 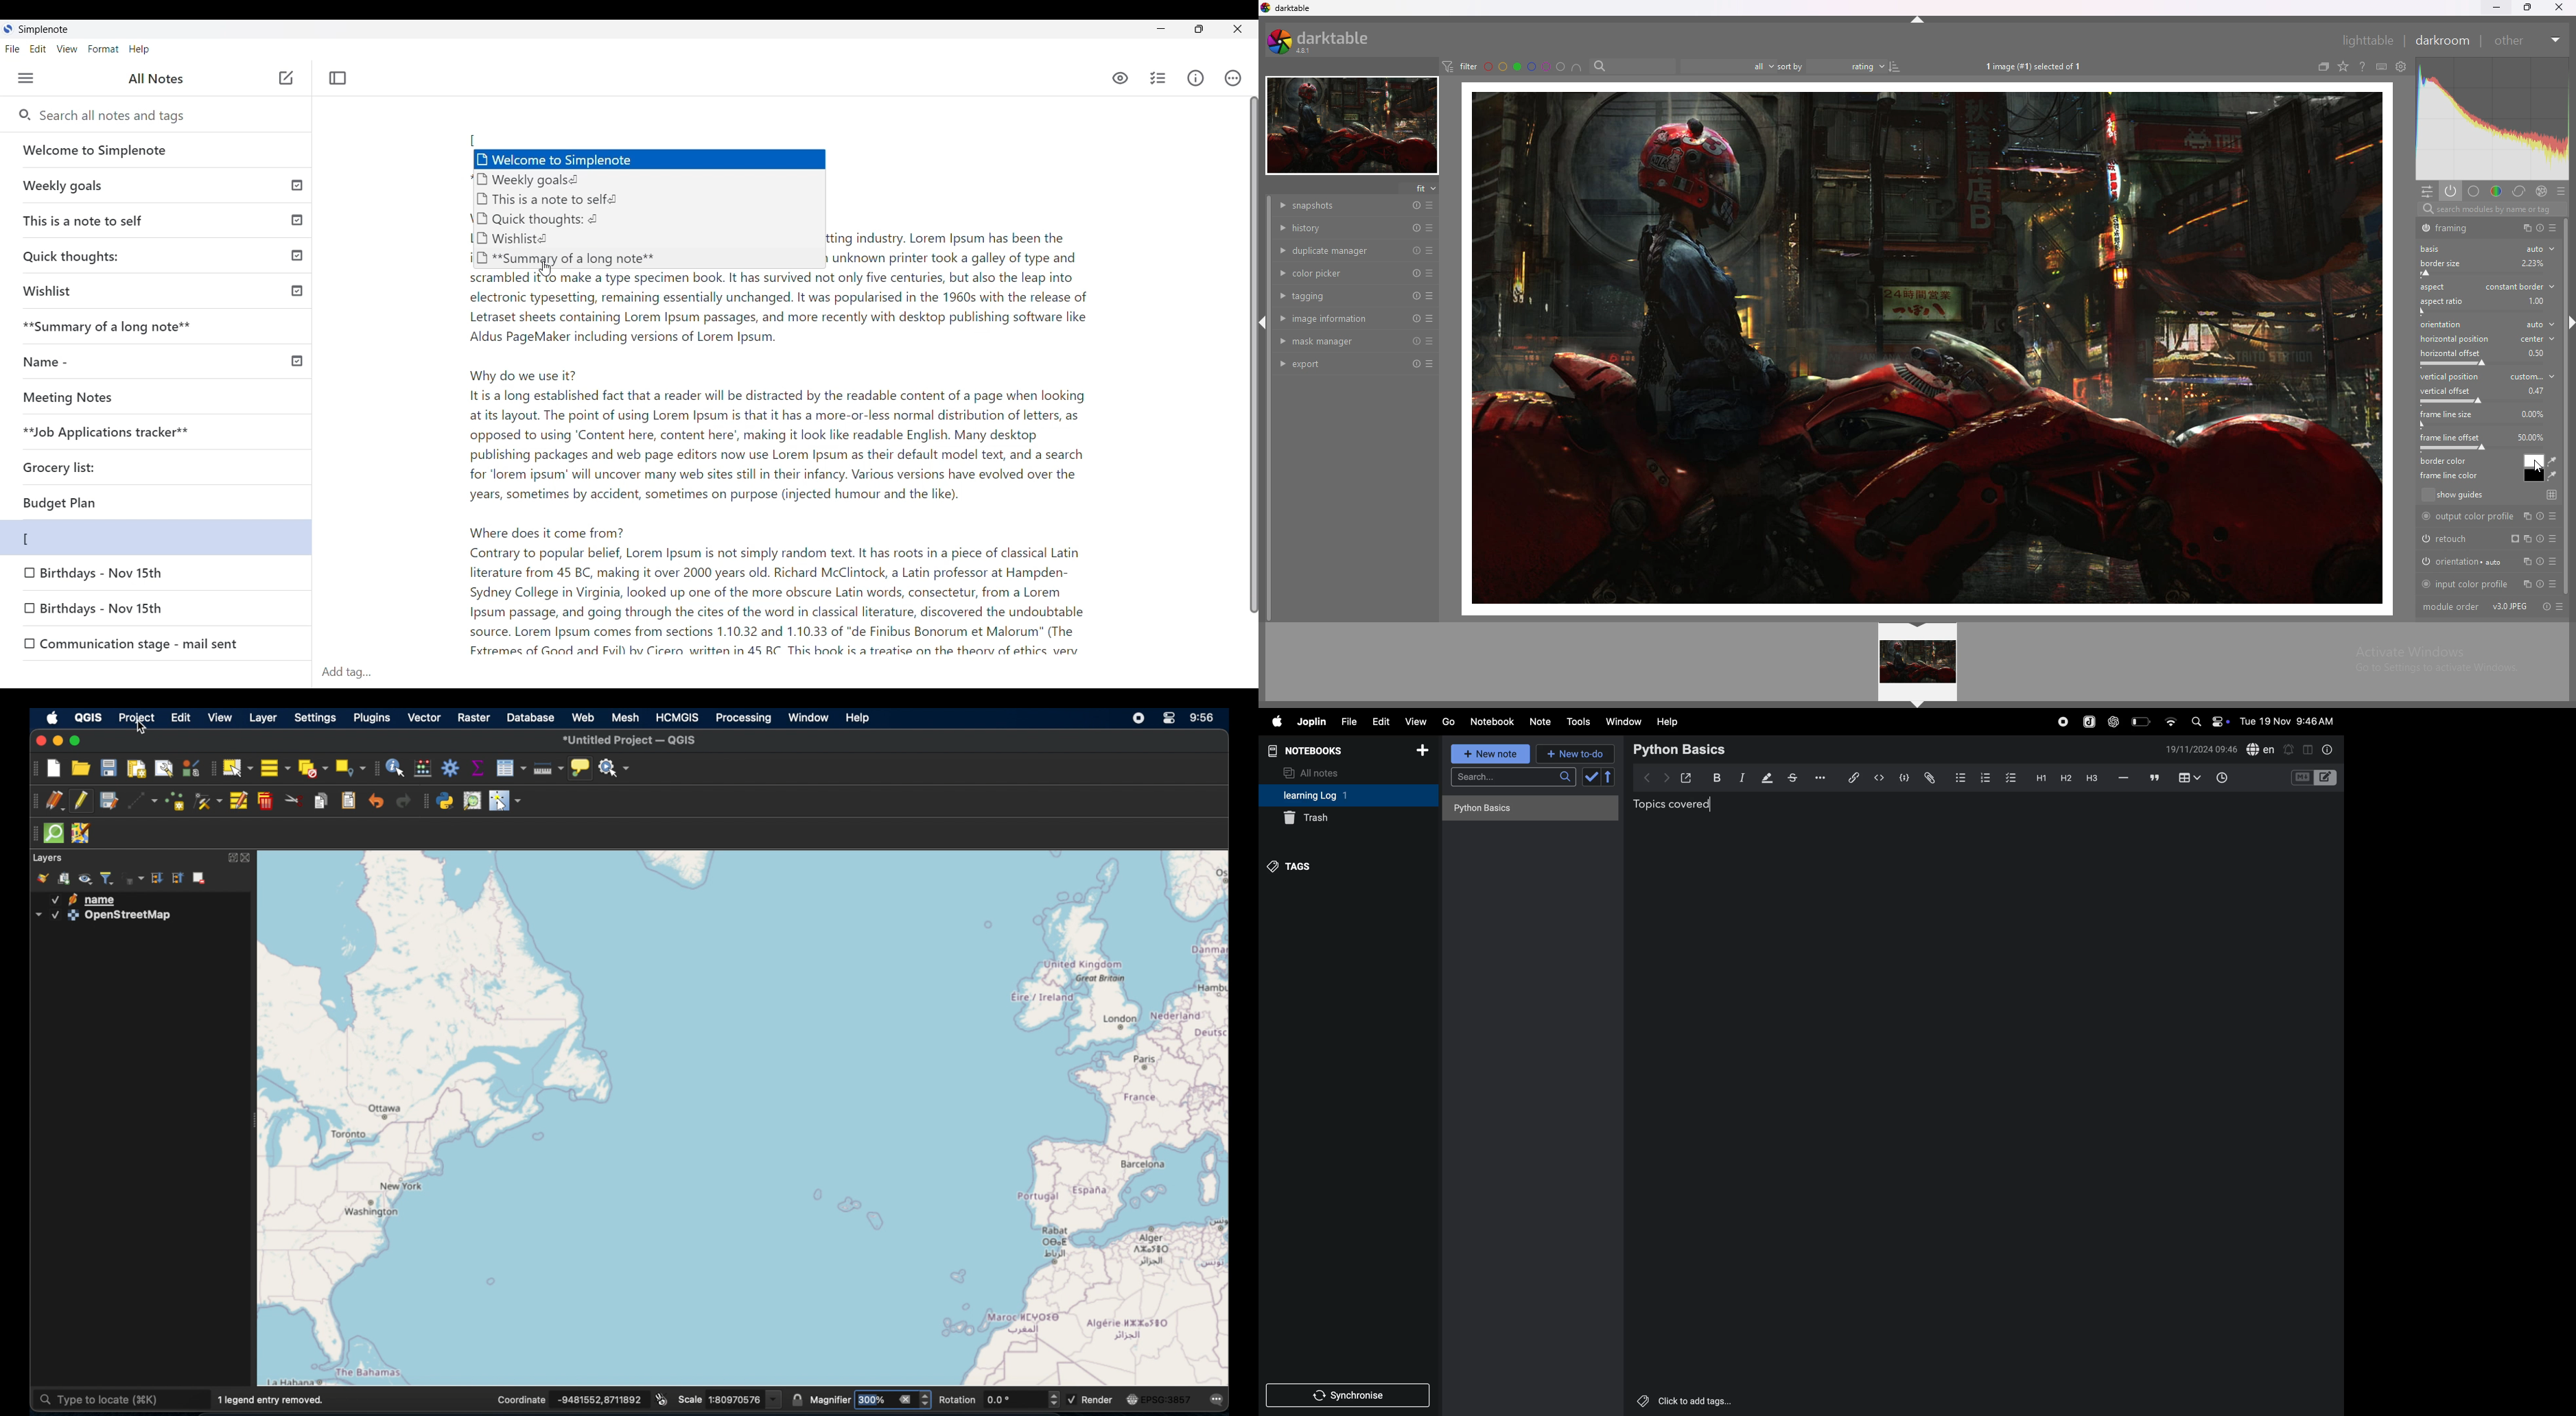 I want to click on vertical position, so click(x=2487, y=376).